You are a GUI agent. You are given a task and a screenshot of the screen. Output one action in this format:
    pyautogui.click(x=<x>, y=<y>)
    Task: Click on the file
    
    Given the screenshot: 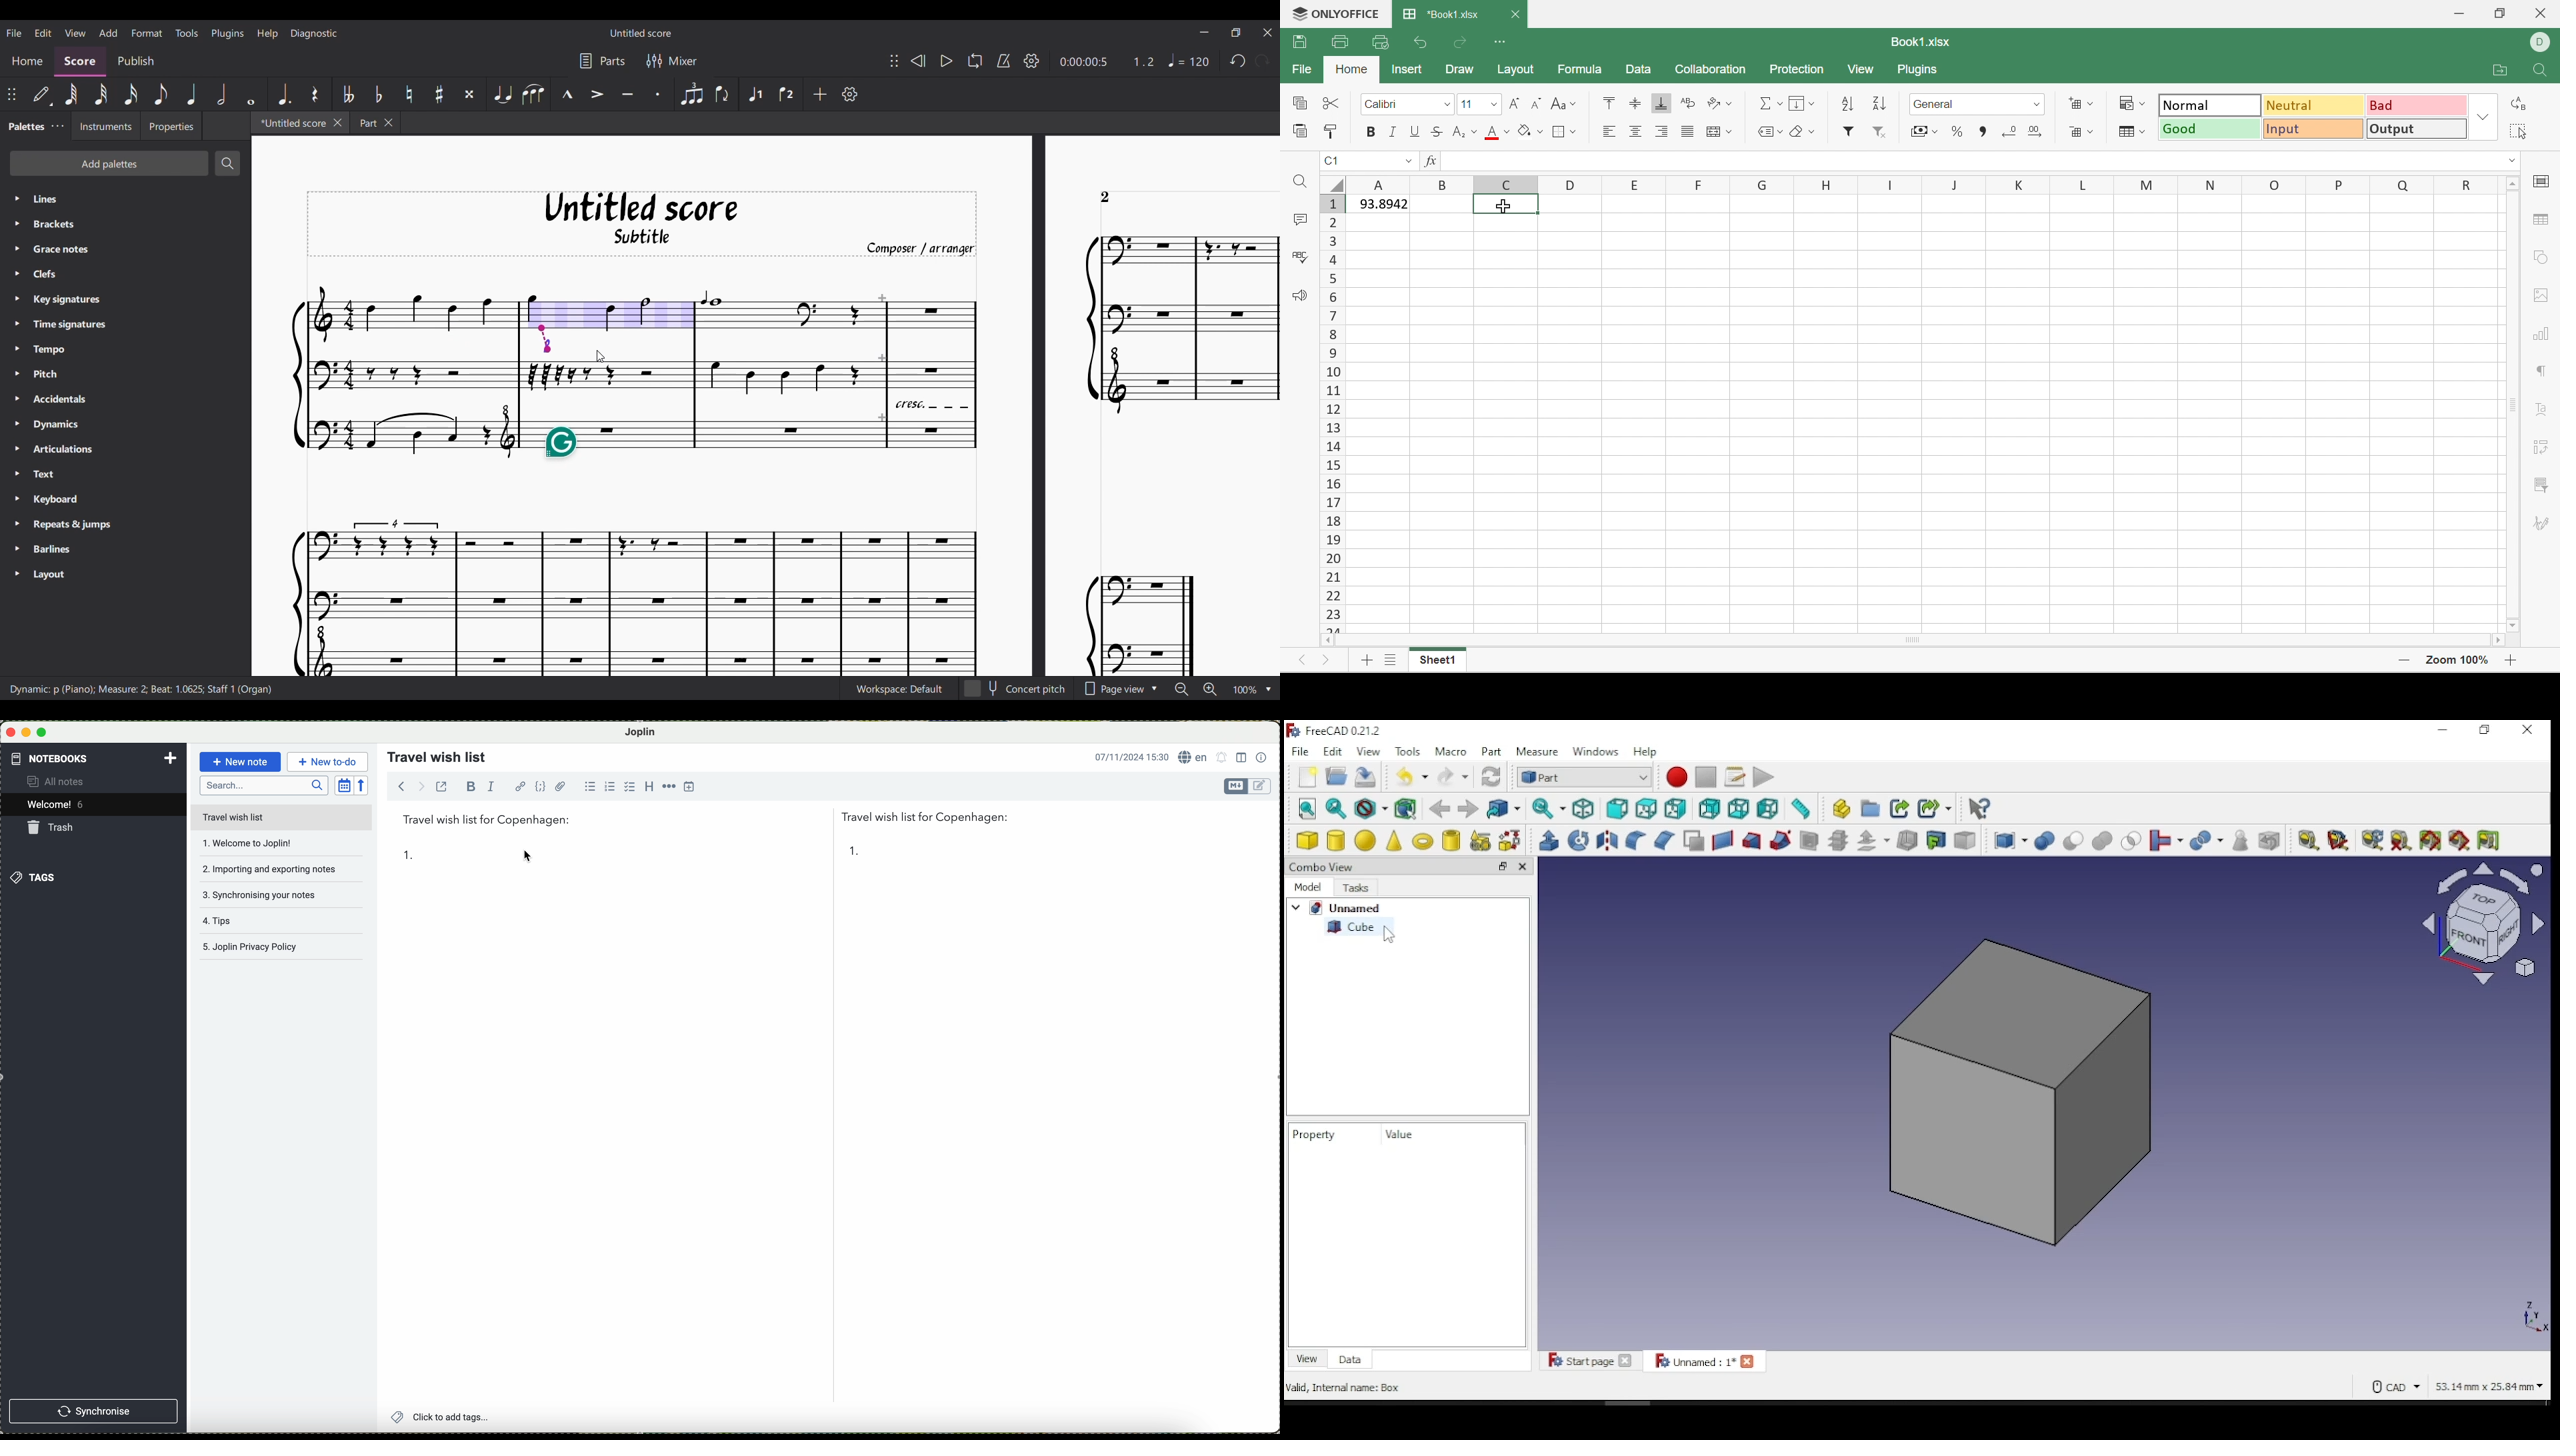 What is the action you would take?
    pyautogui.click(x=1301, y=752)
    